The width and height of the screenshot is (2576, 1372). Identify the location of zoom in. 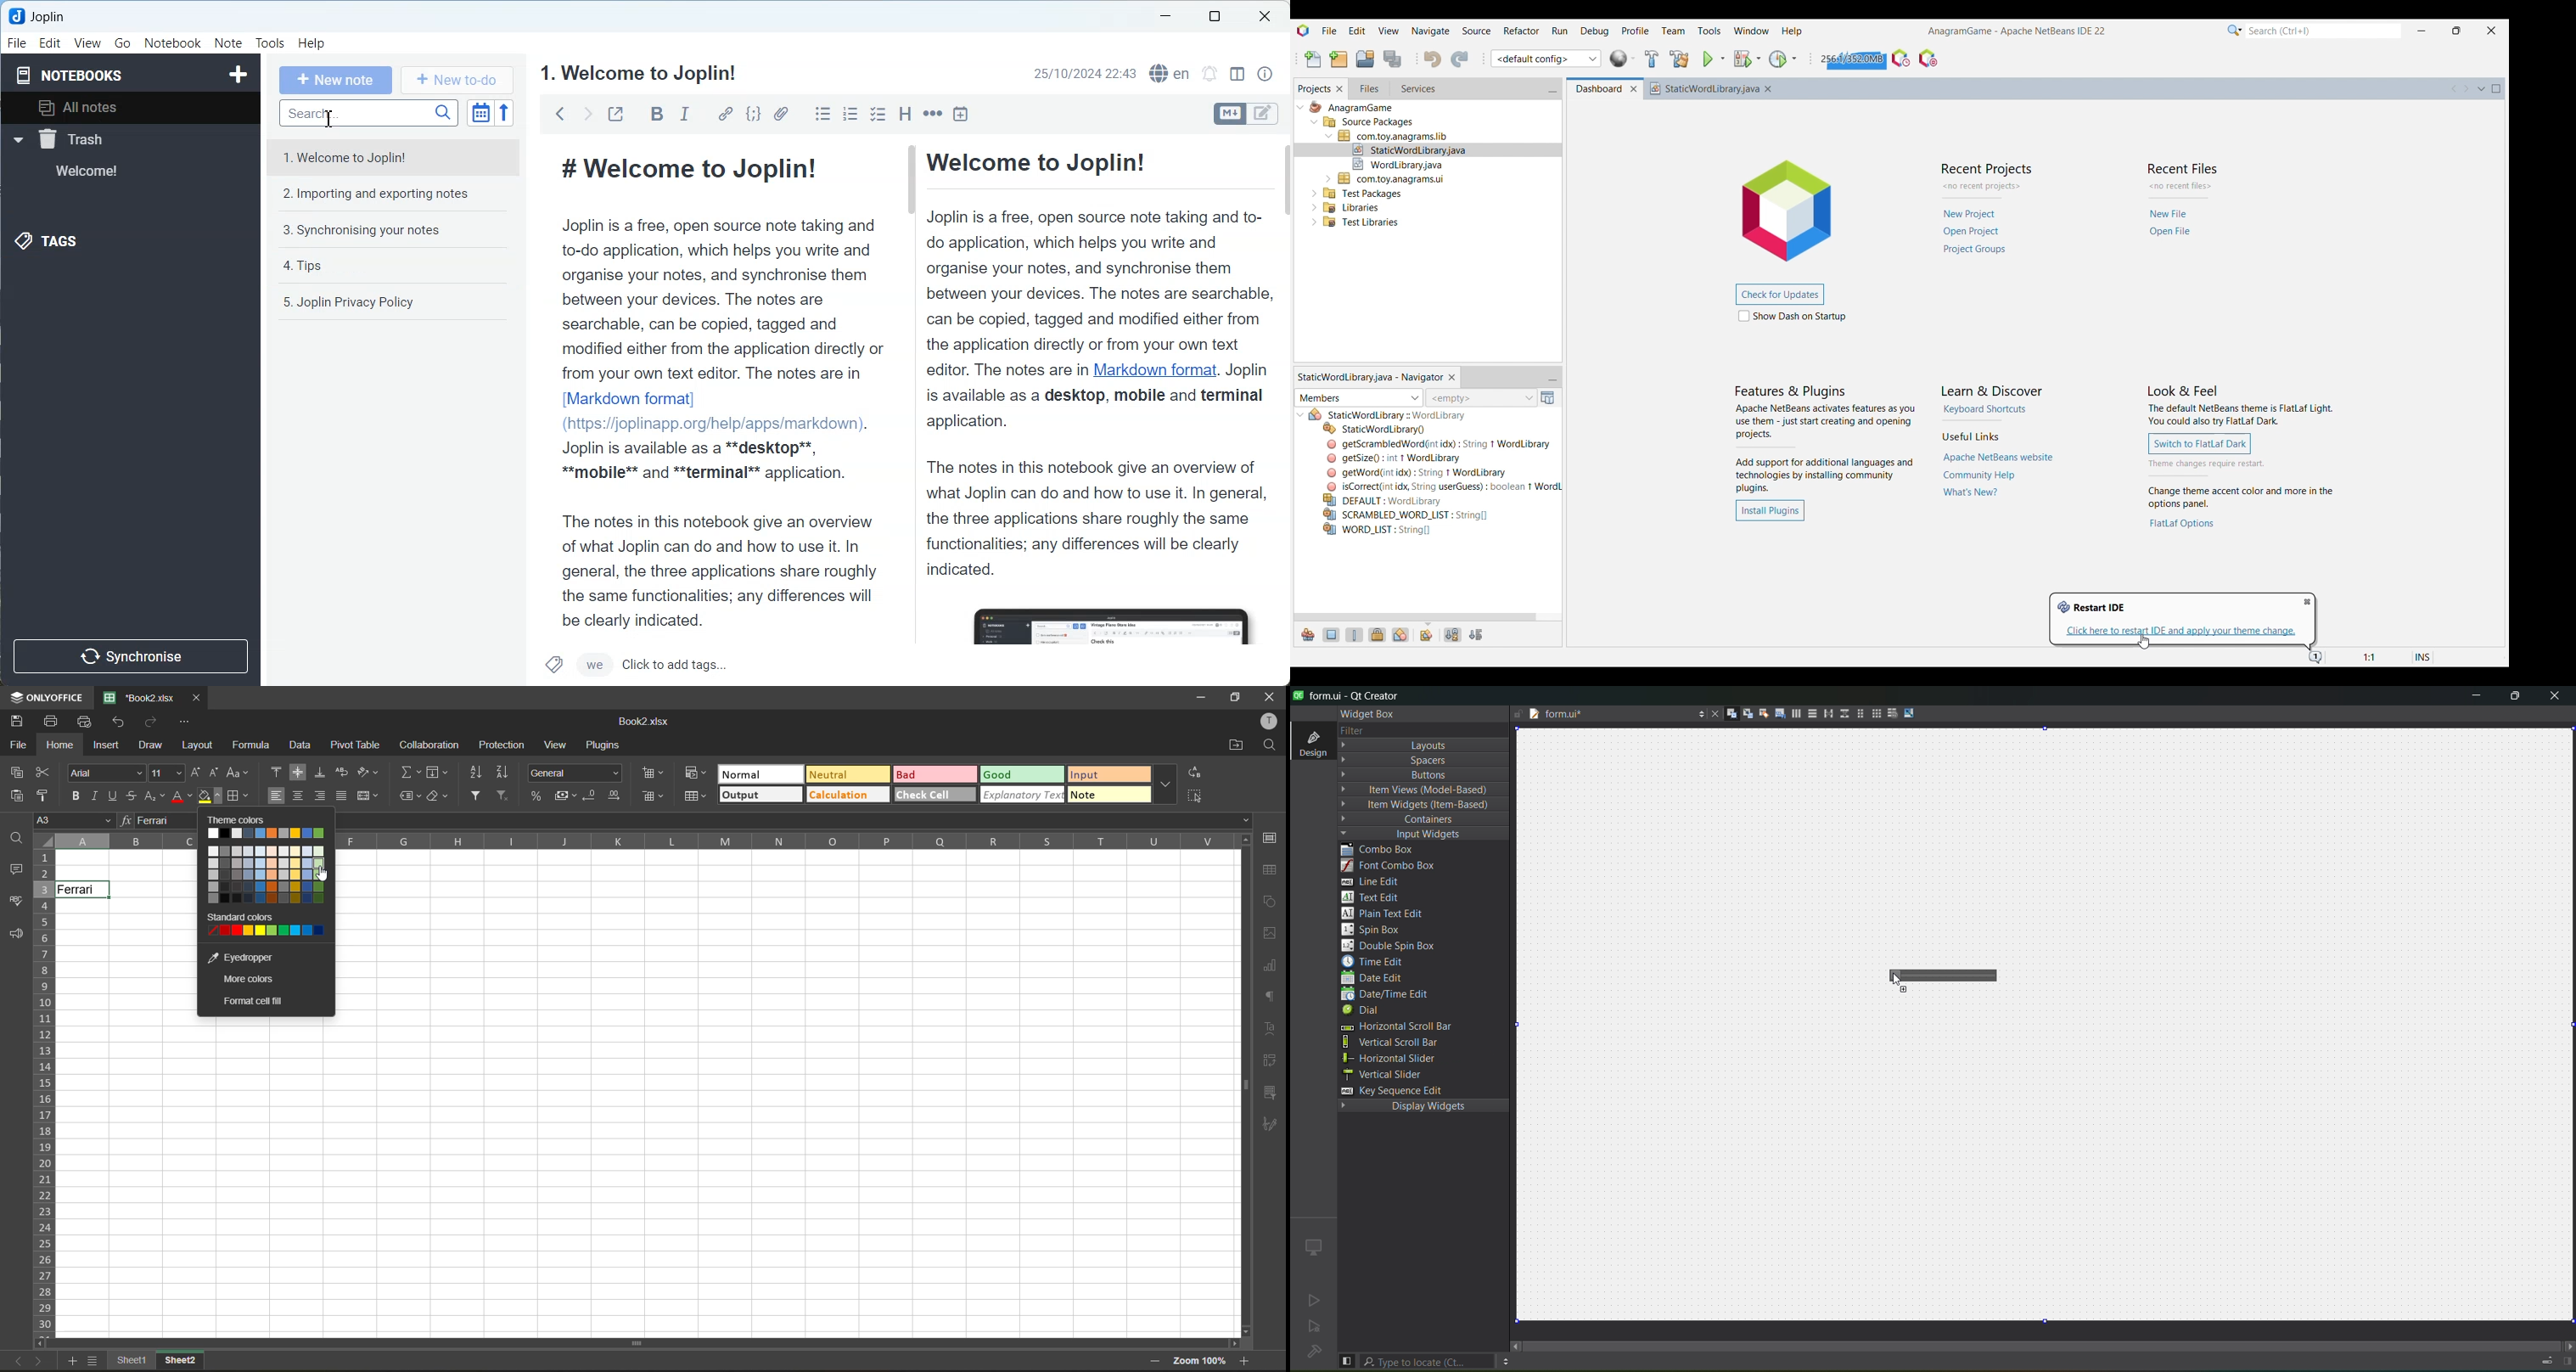
(1245, 1360).